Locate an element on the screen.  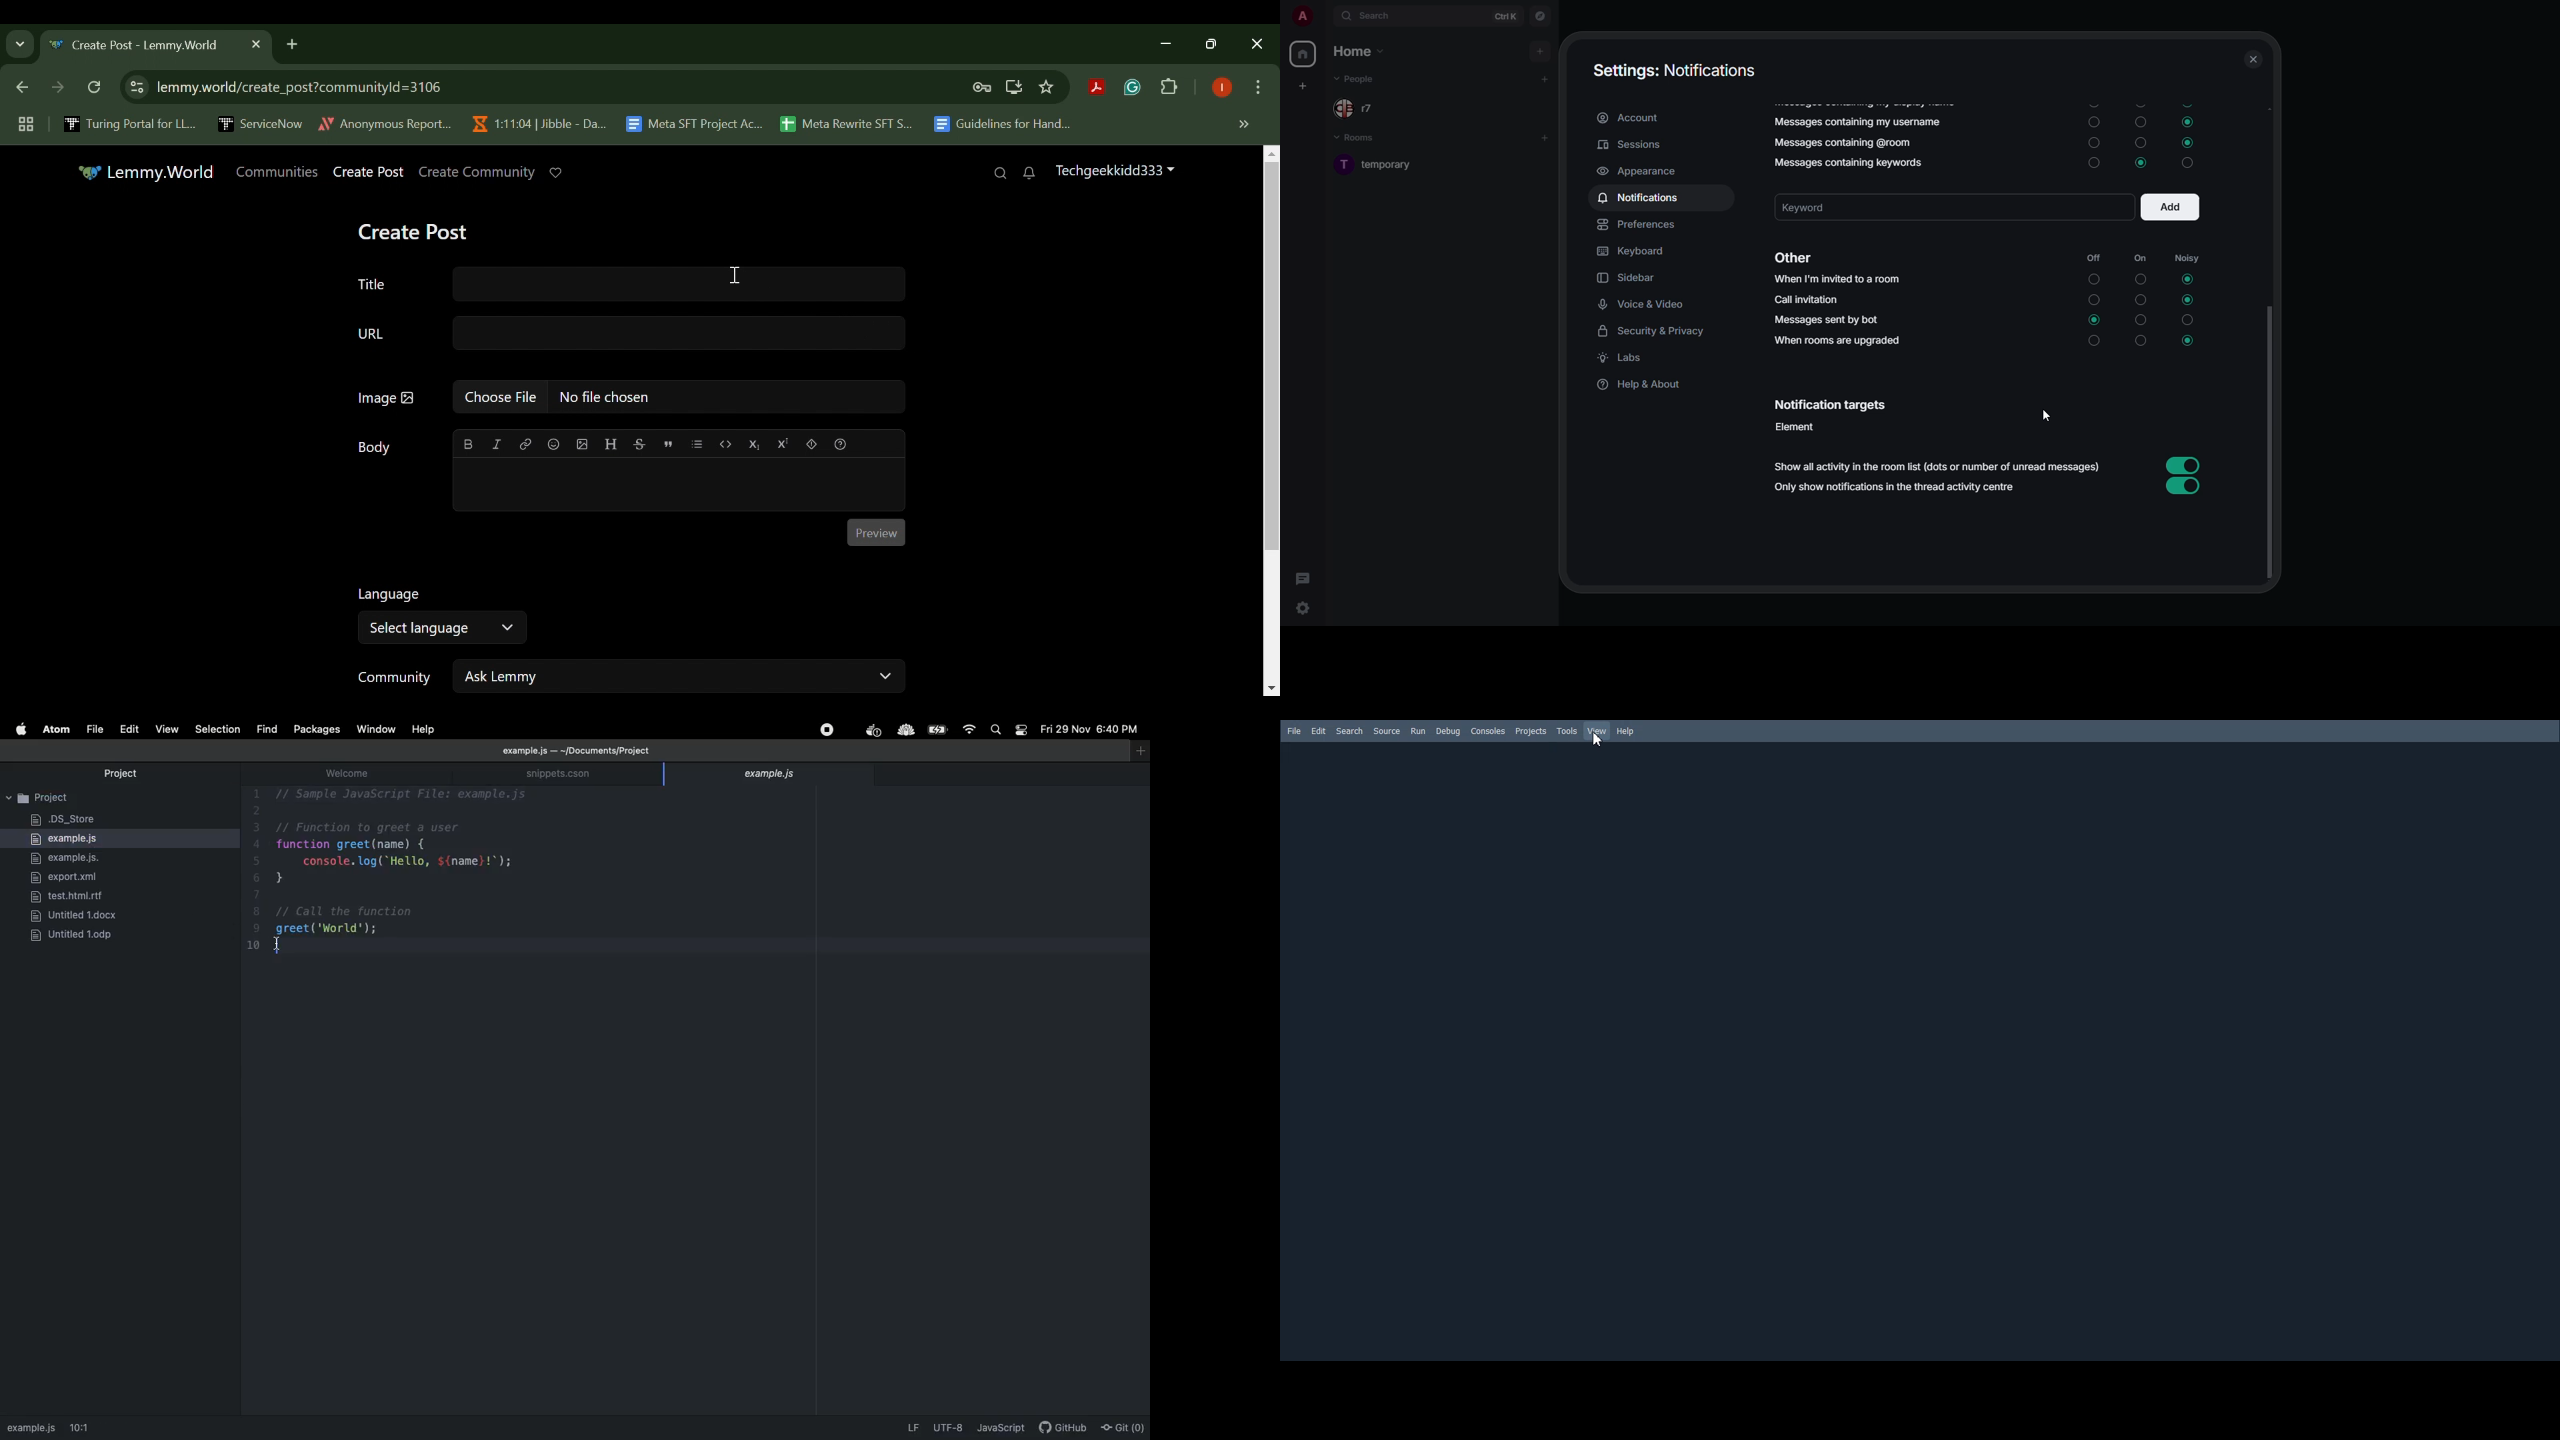
messages containing my username is located at coordinates (1857, 122).